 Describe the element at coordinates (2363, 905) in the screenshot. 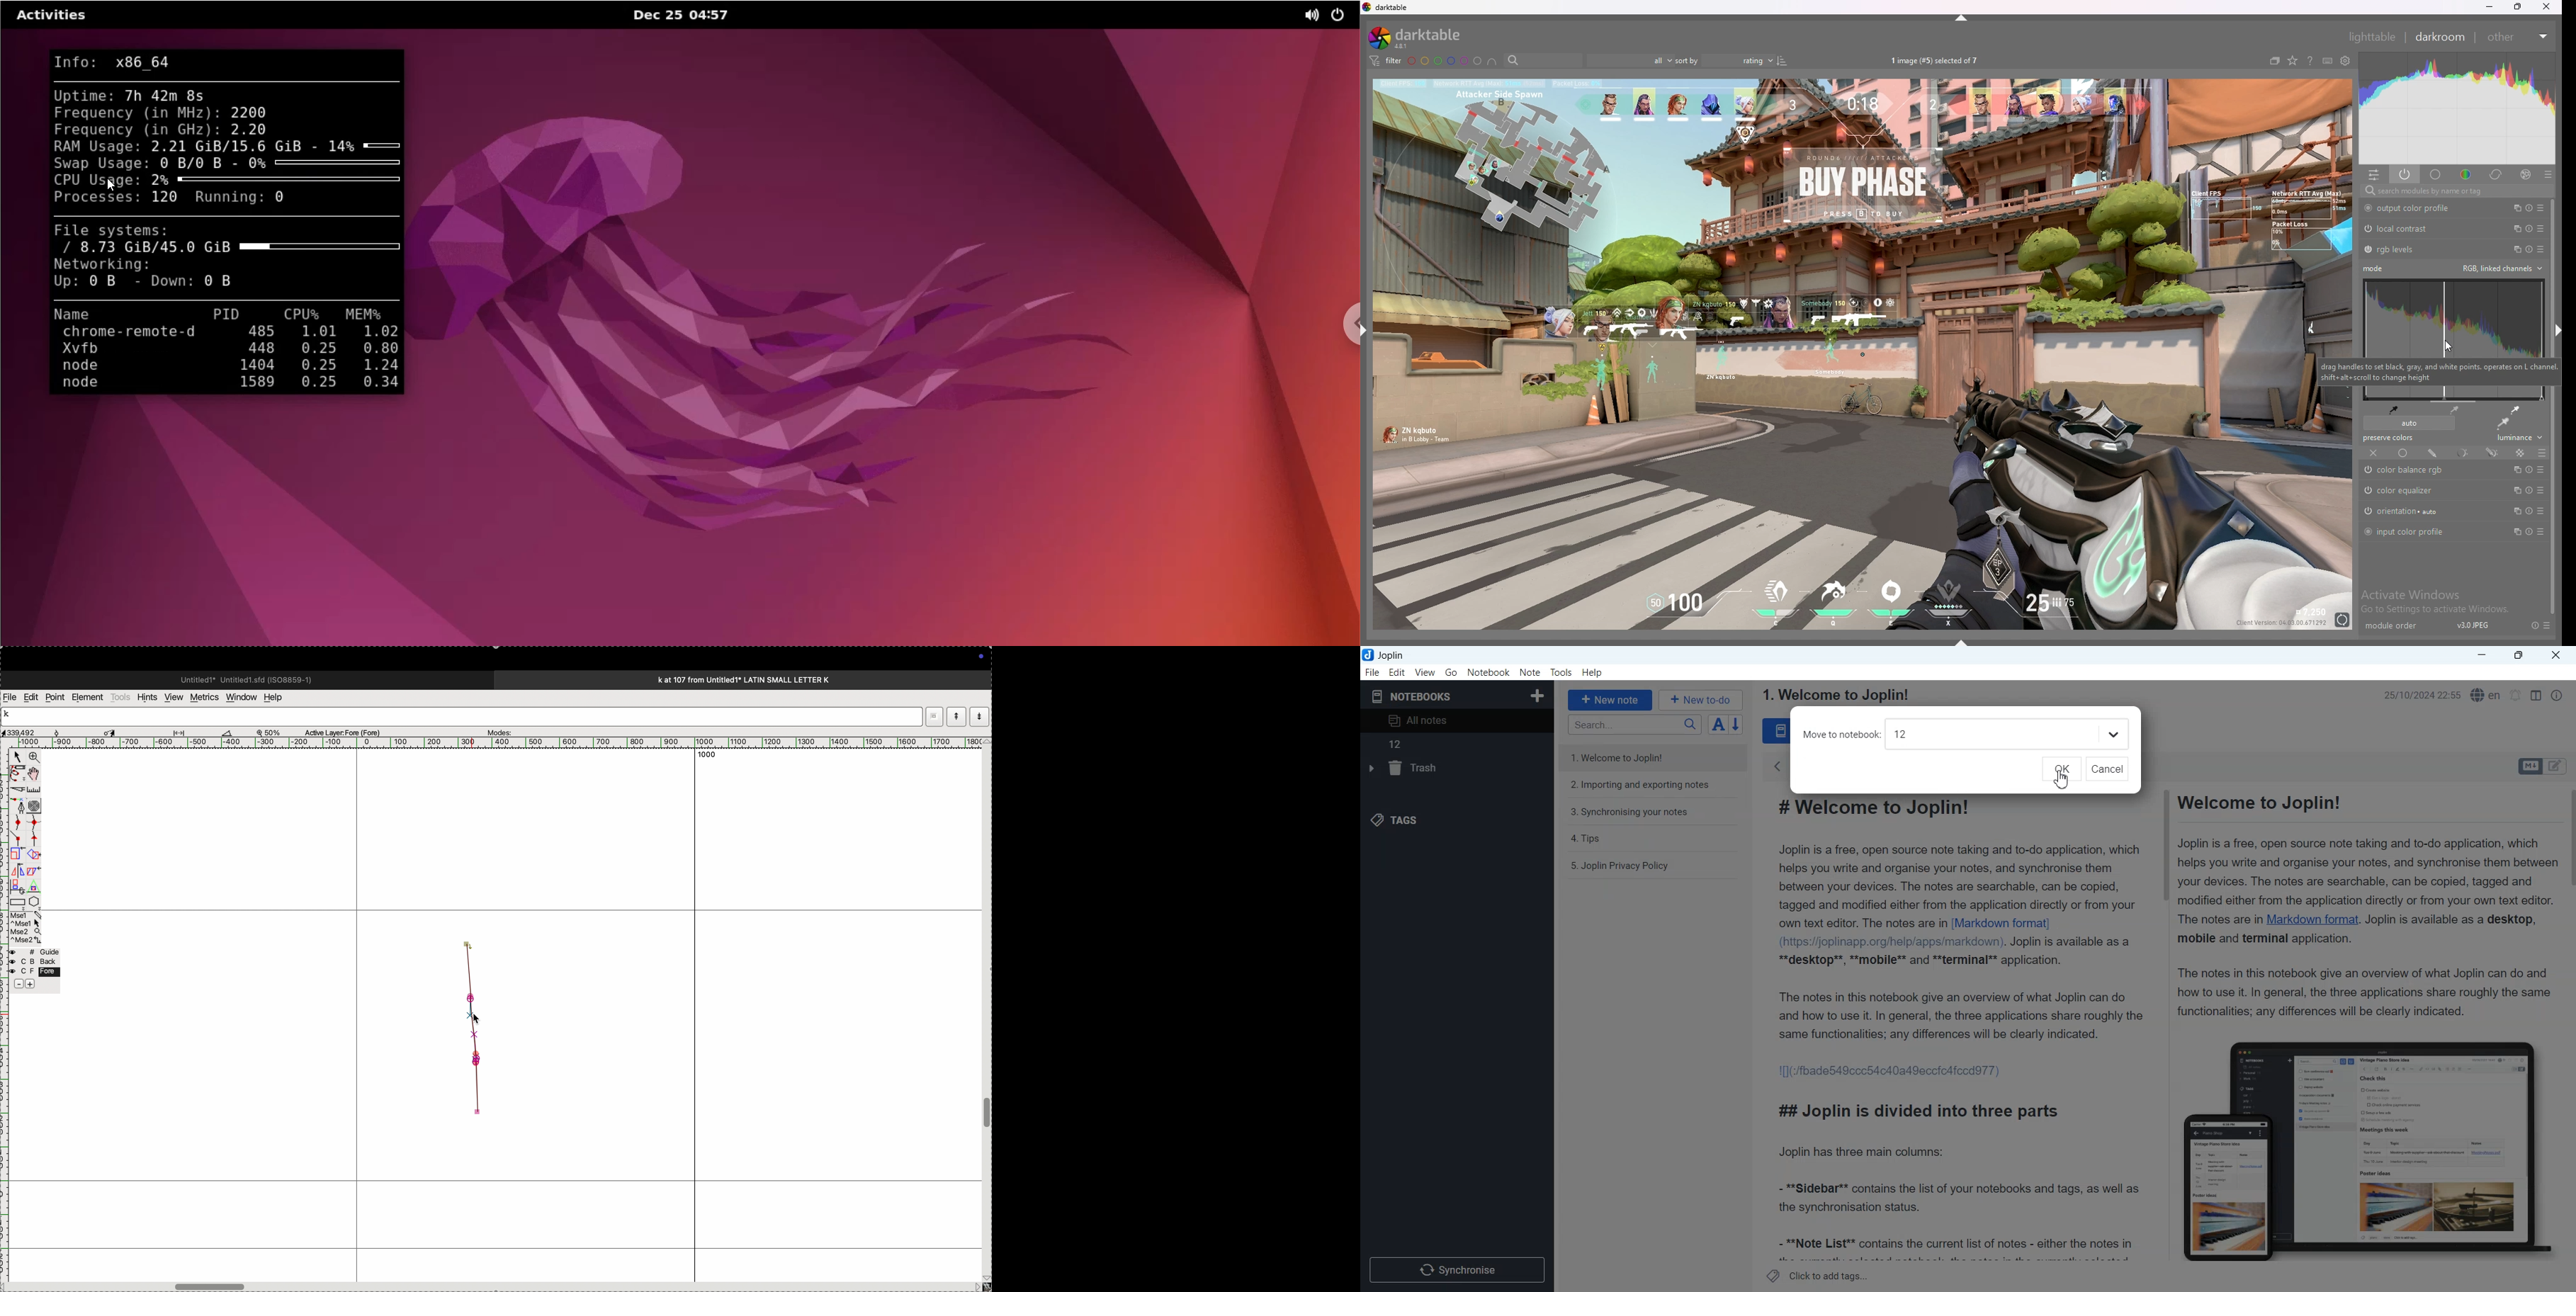

I see `Welcome to Joplin!

Joplin is a free, open source note taking and to-do application, which
helps you write and organise your notes, and synchronise them between
your devices. The notes are searchable, can be copied, tagged and
modified either from the application directly or from your own text editor.
The notes are in Markdown format. Joplin is available as a desktop,
mobile and terminal application.

The notes in this notebook give an overview of what Joplin can do and
how to use it. In general, the three applications share roughly the same
functionalities; any differences will be clearly indicated.` at that location.